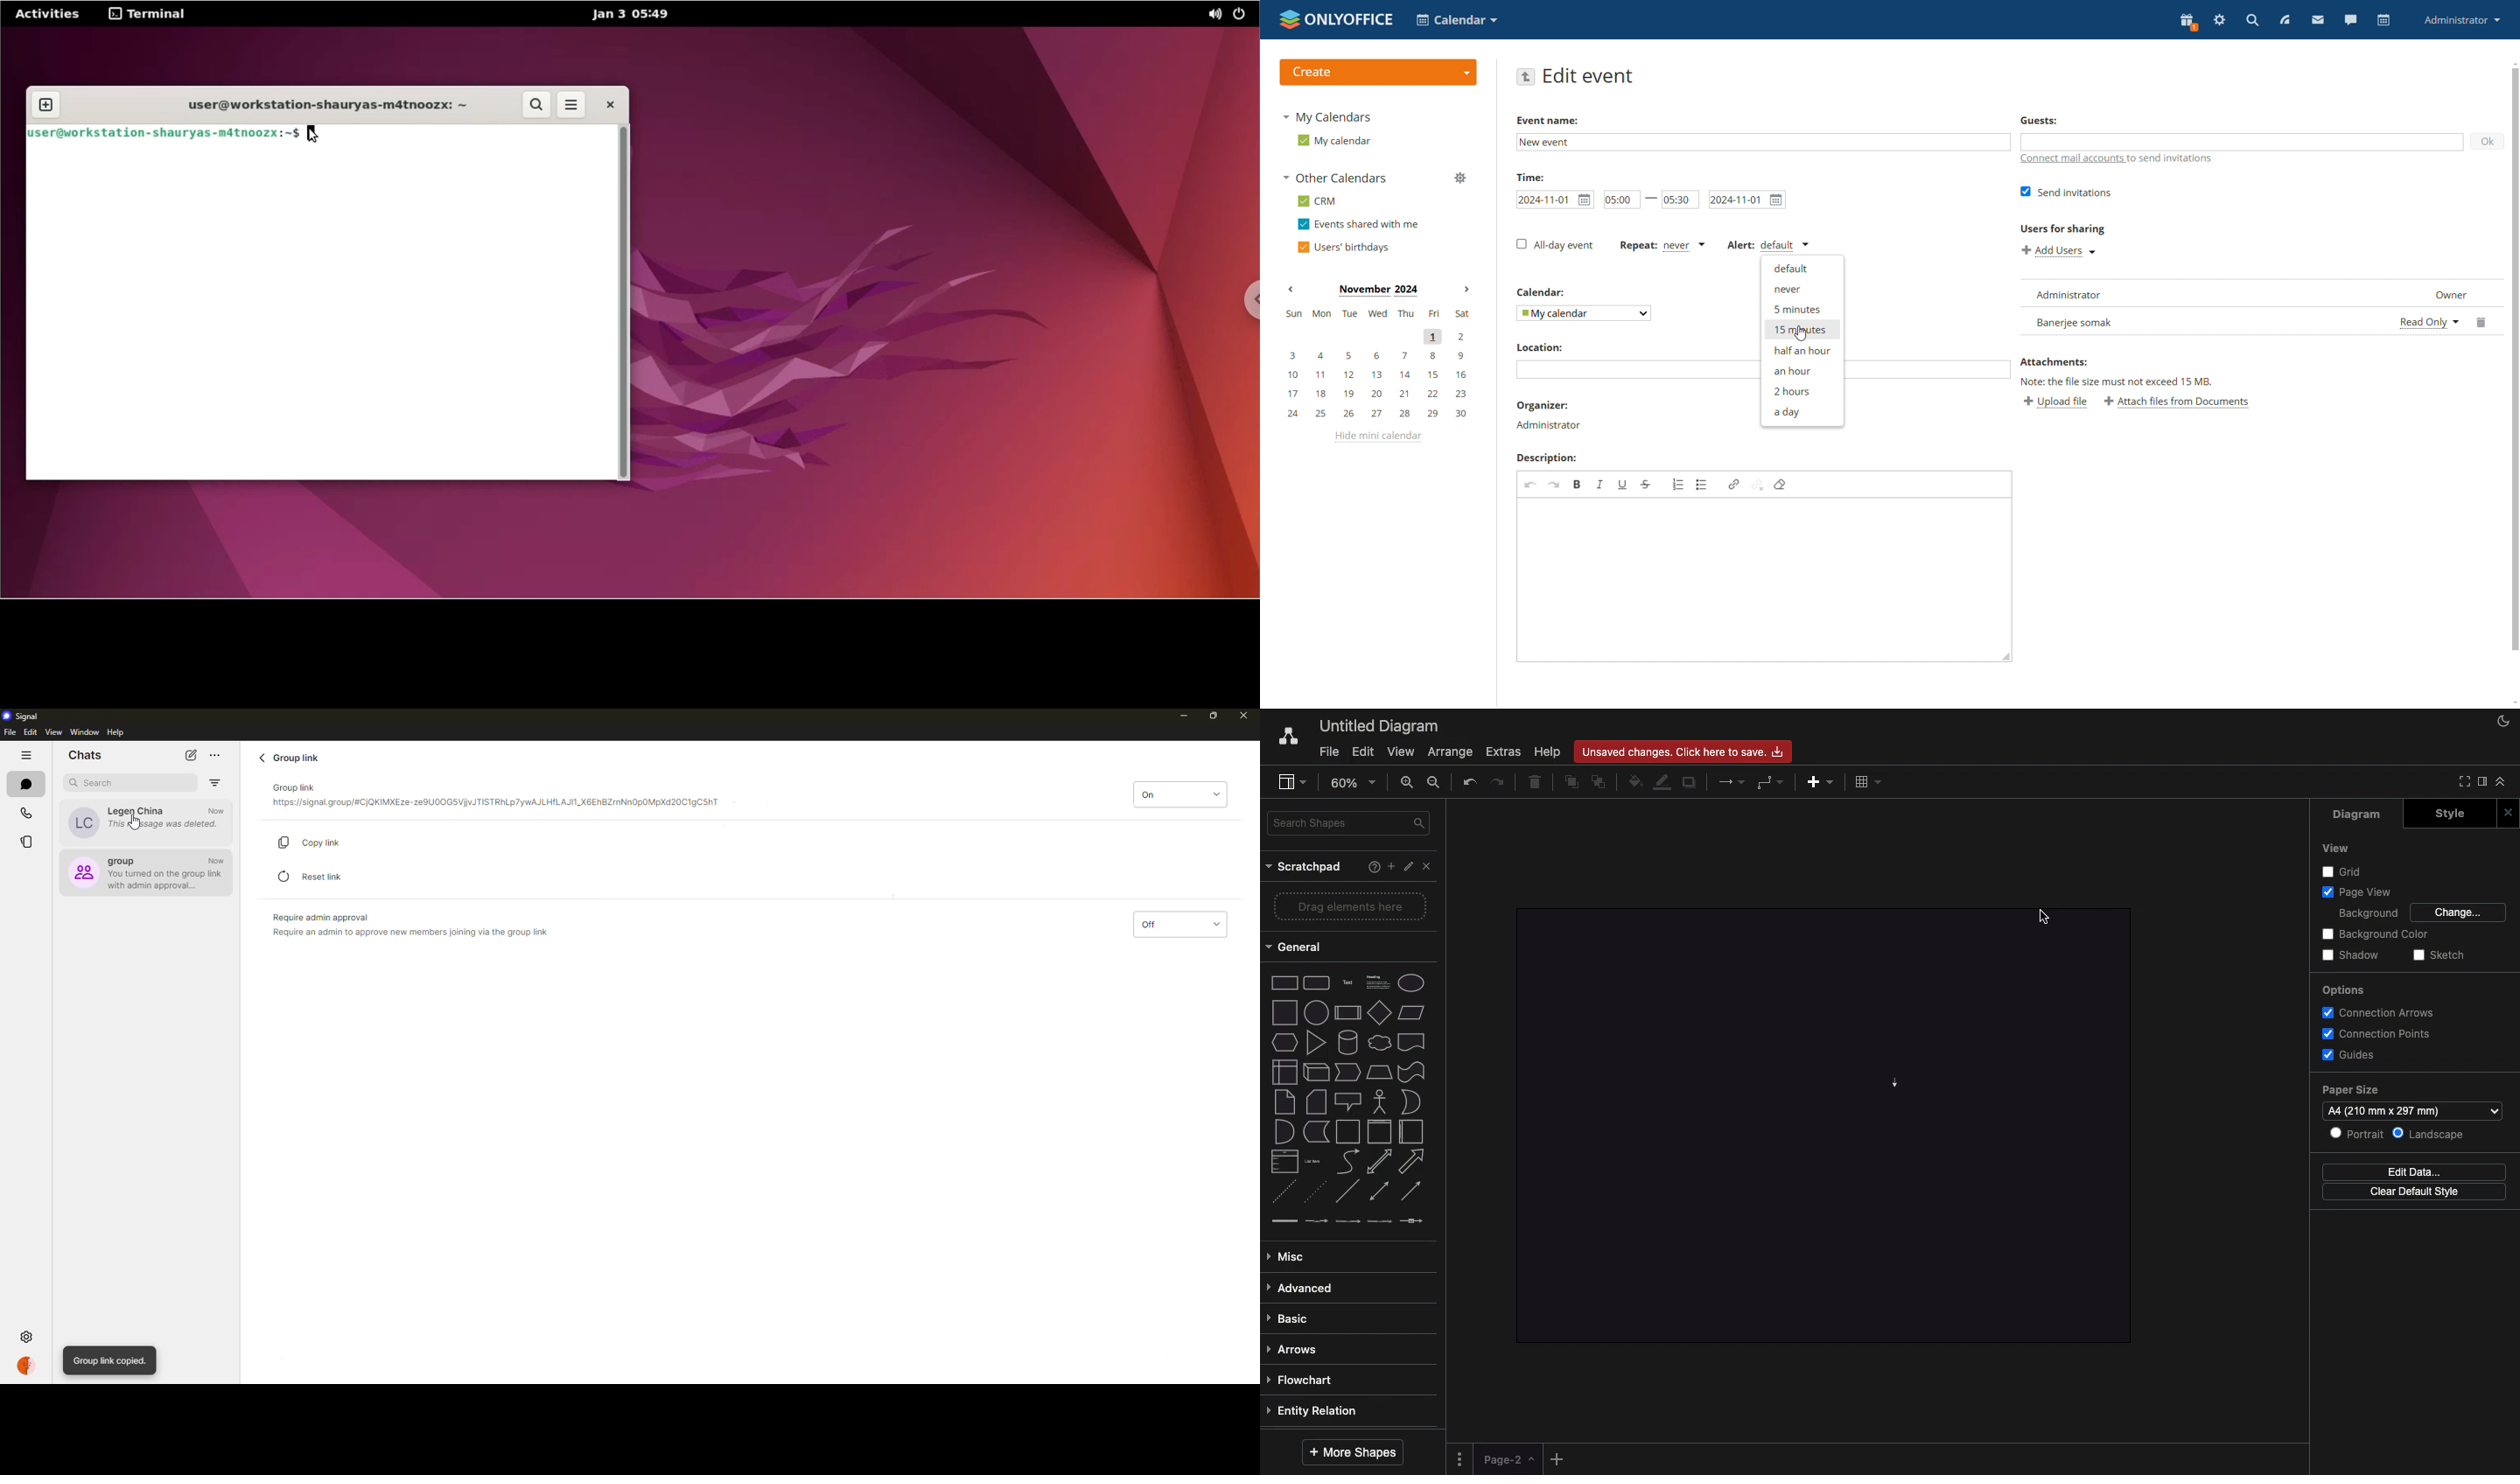  I want to click on my calendars, so click(1328, 117).